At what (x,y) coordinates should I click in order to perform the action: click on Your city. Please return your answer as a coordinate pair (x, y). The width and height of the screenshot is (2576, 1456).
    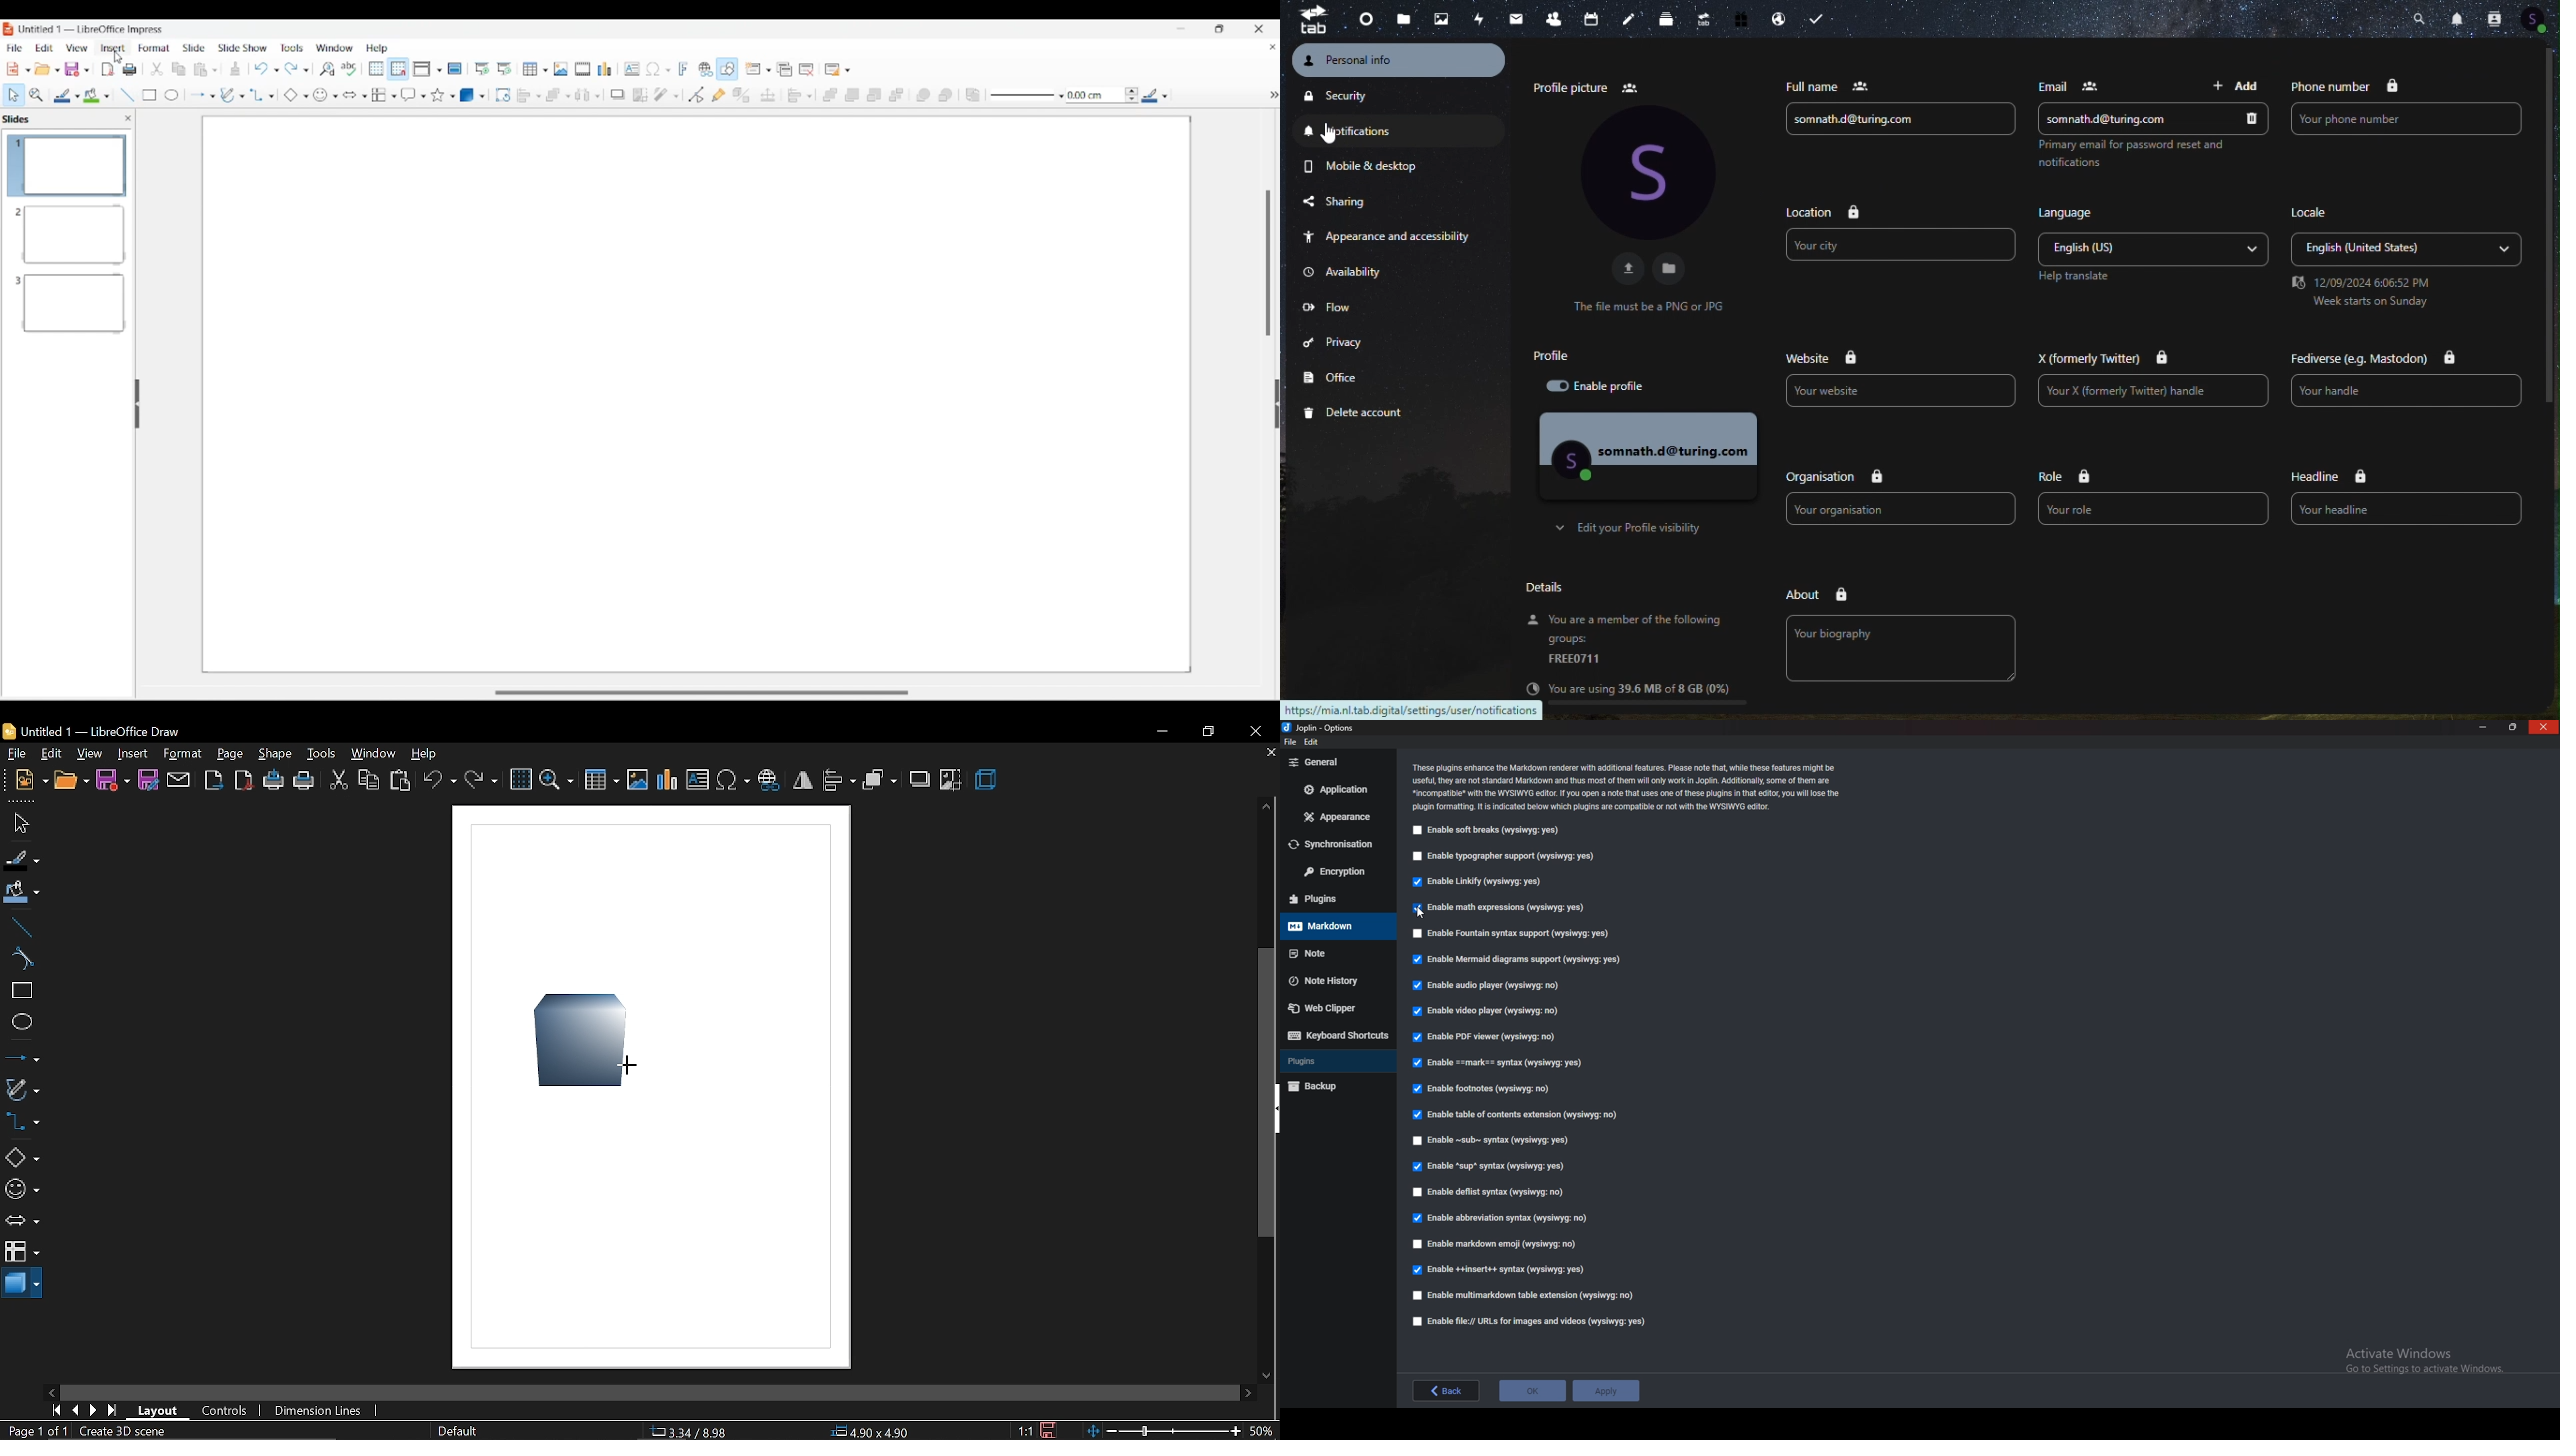
    Looking at the image, I should click on (1899, 247).